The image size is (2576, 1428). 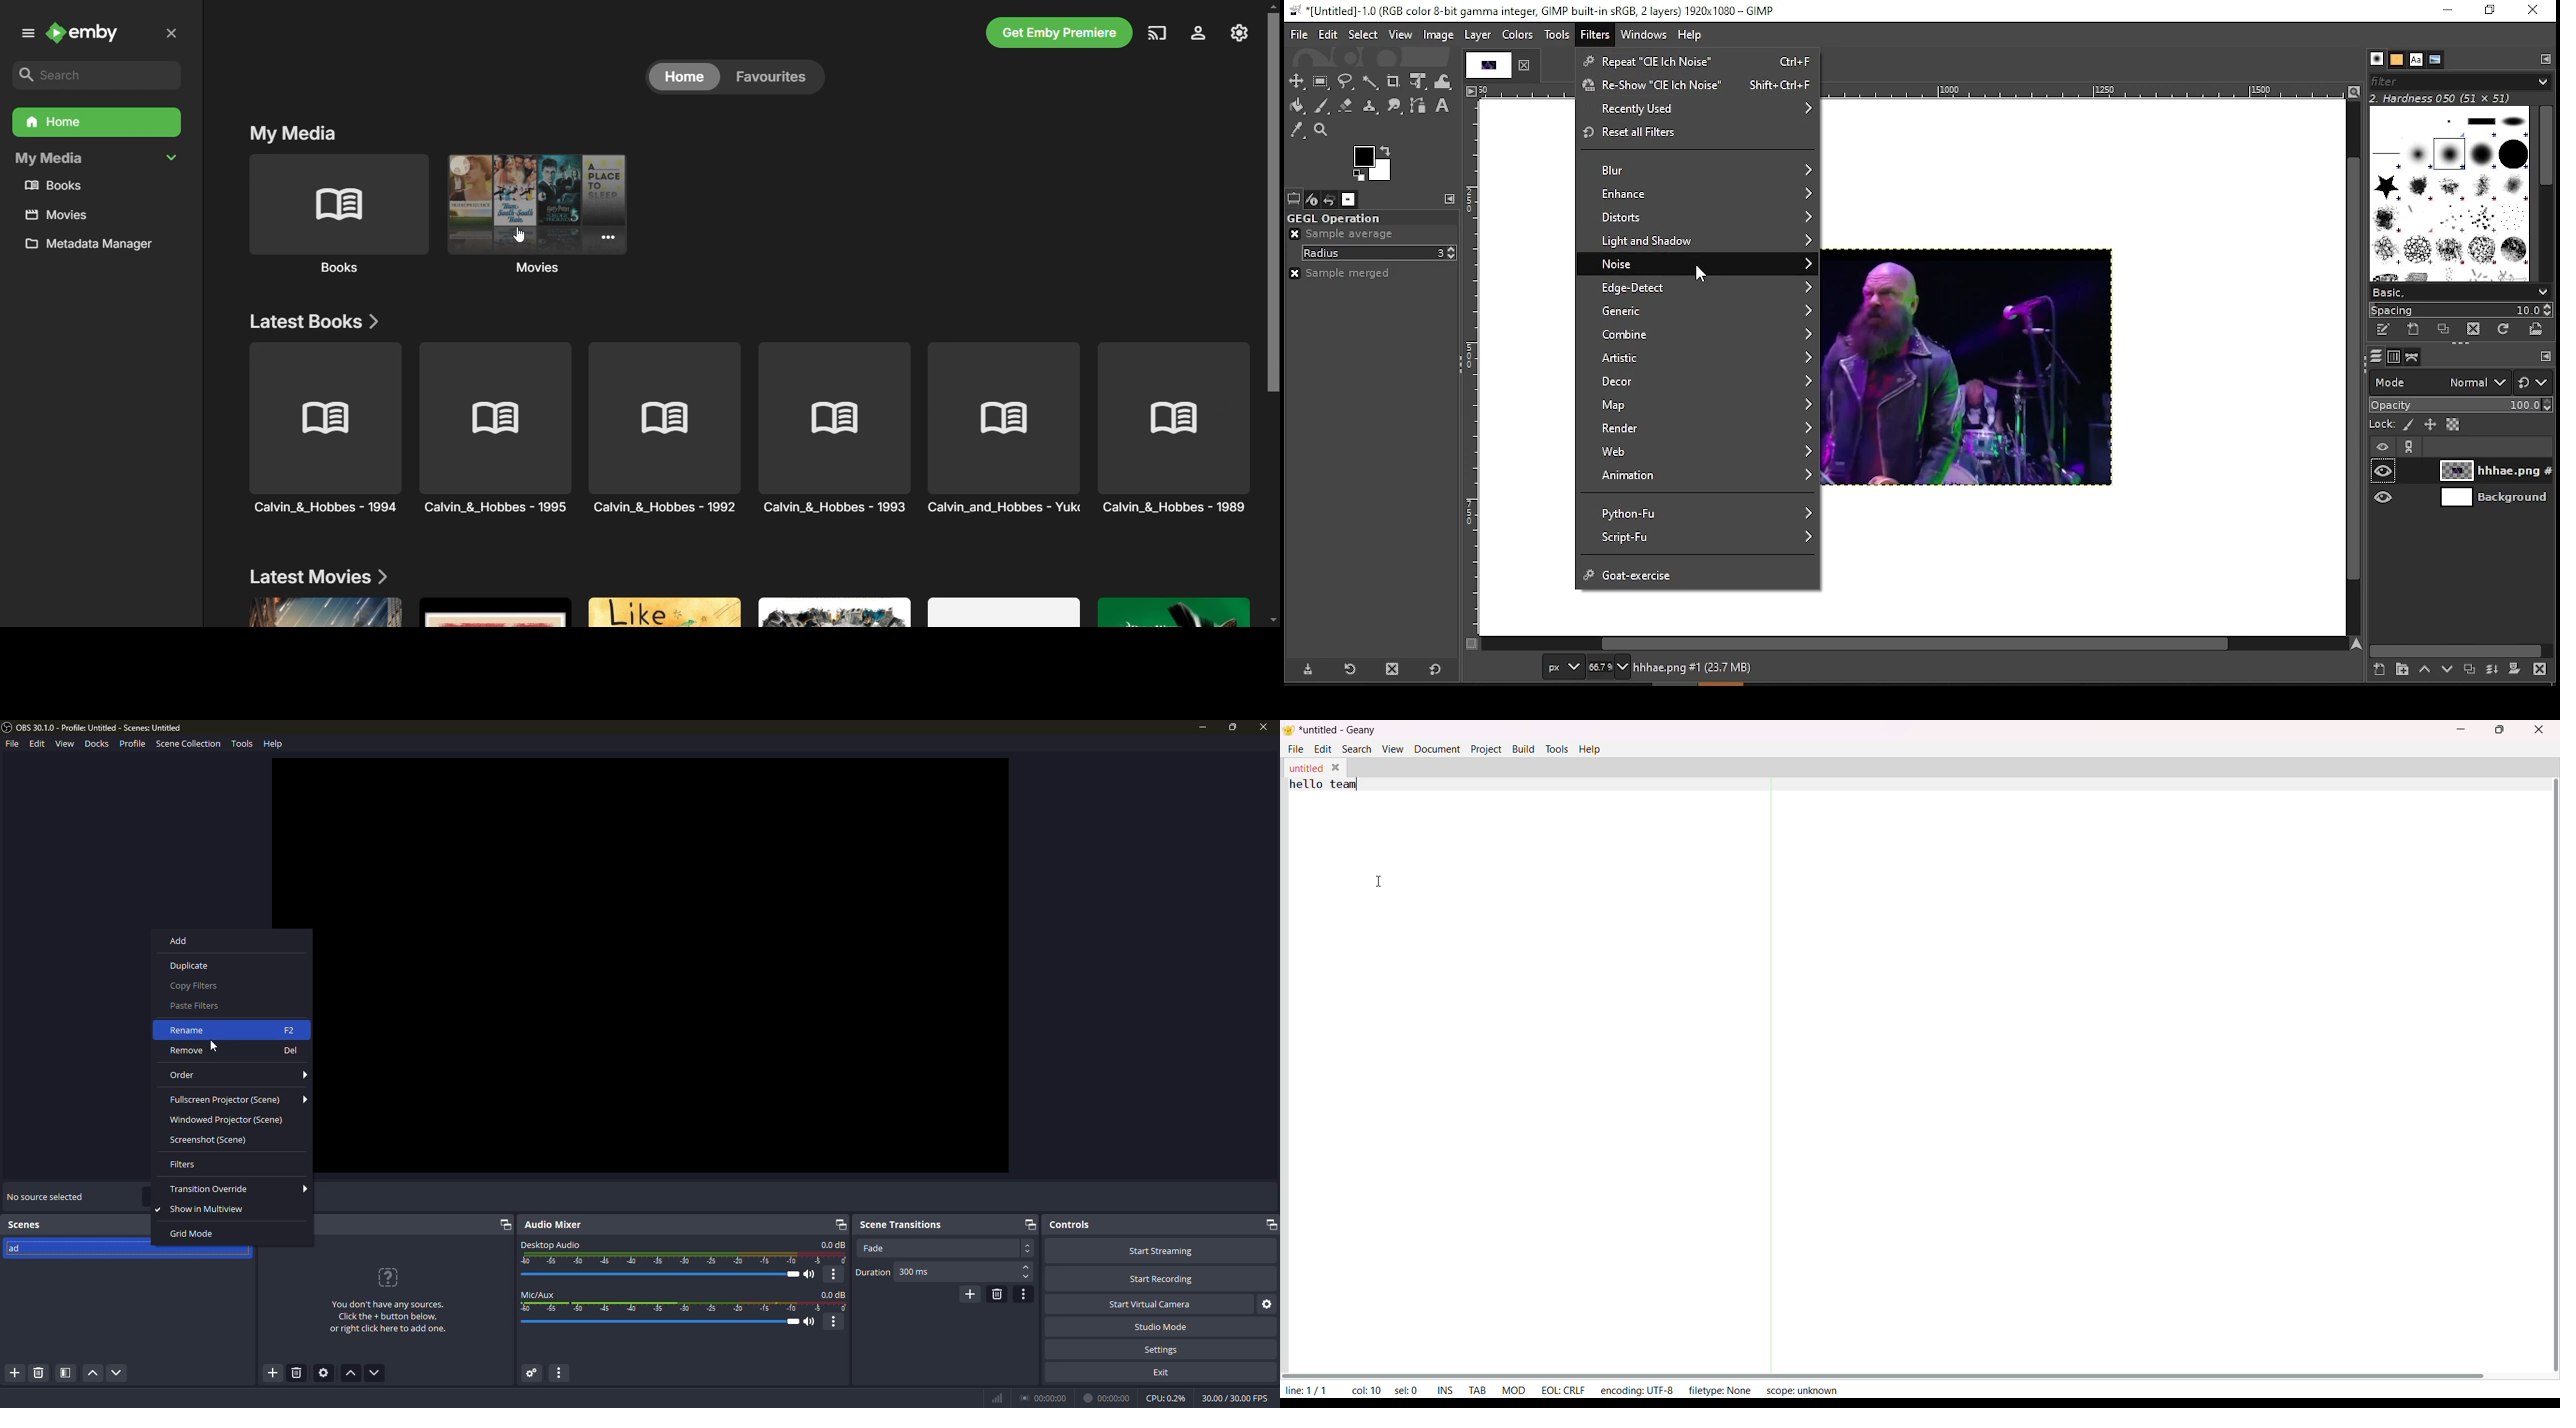 I want to click on audio mixer menu, so click(x=563, y=1373).